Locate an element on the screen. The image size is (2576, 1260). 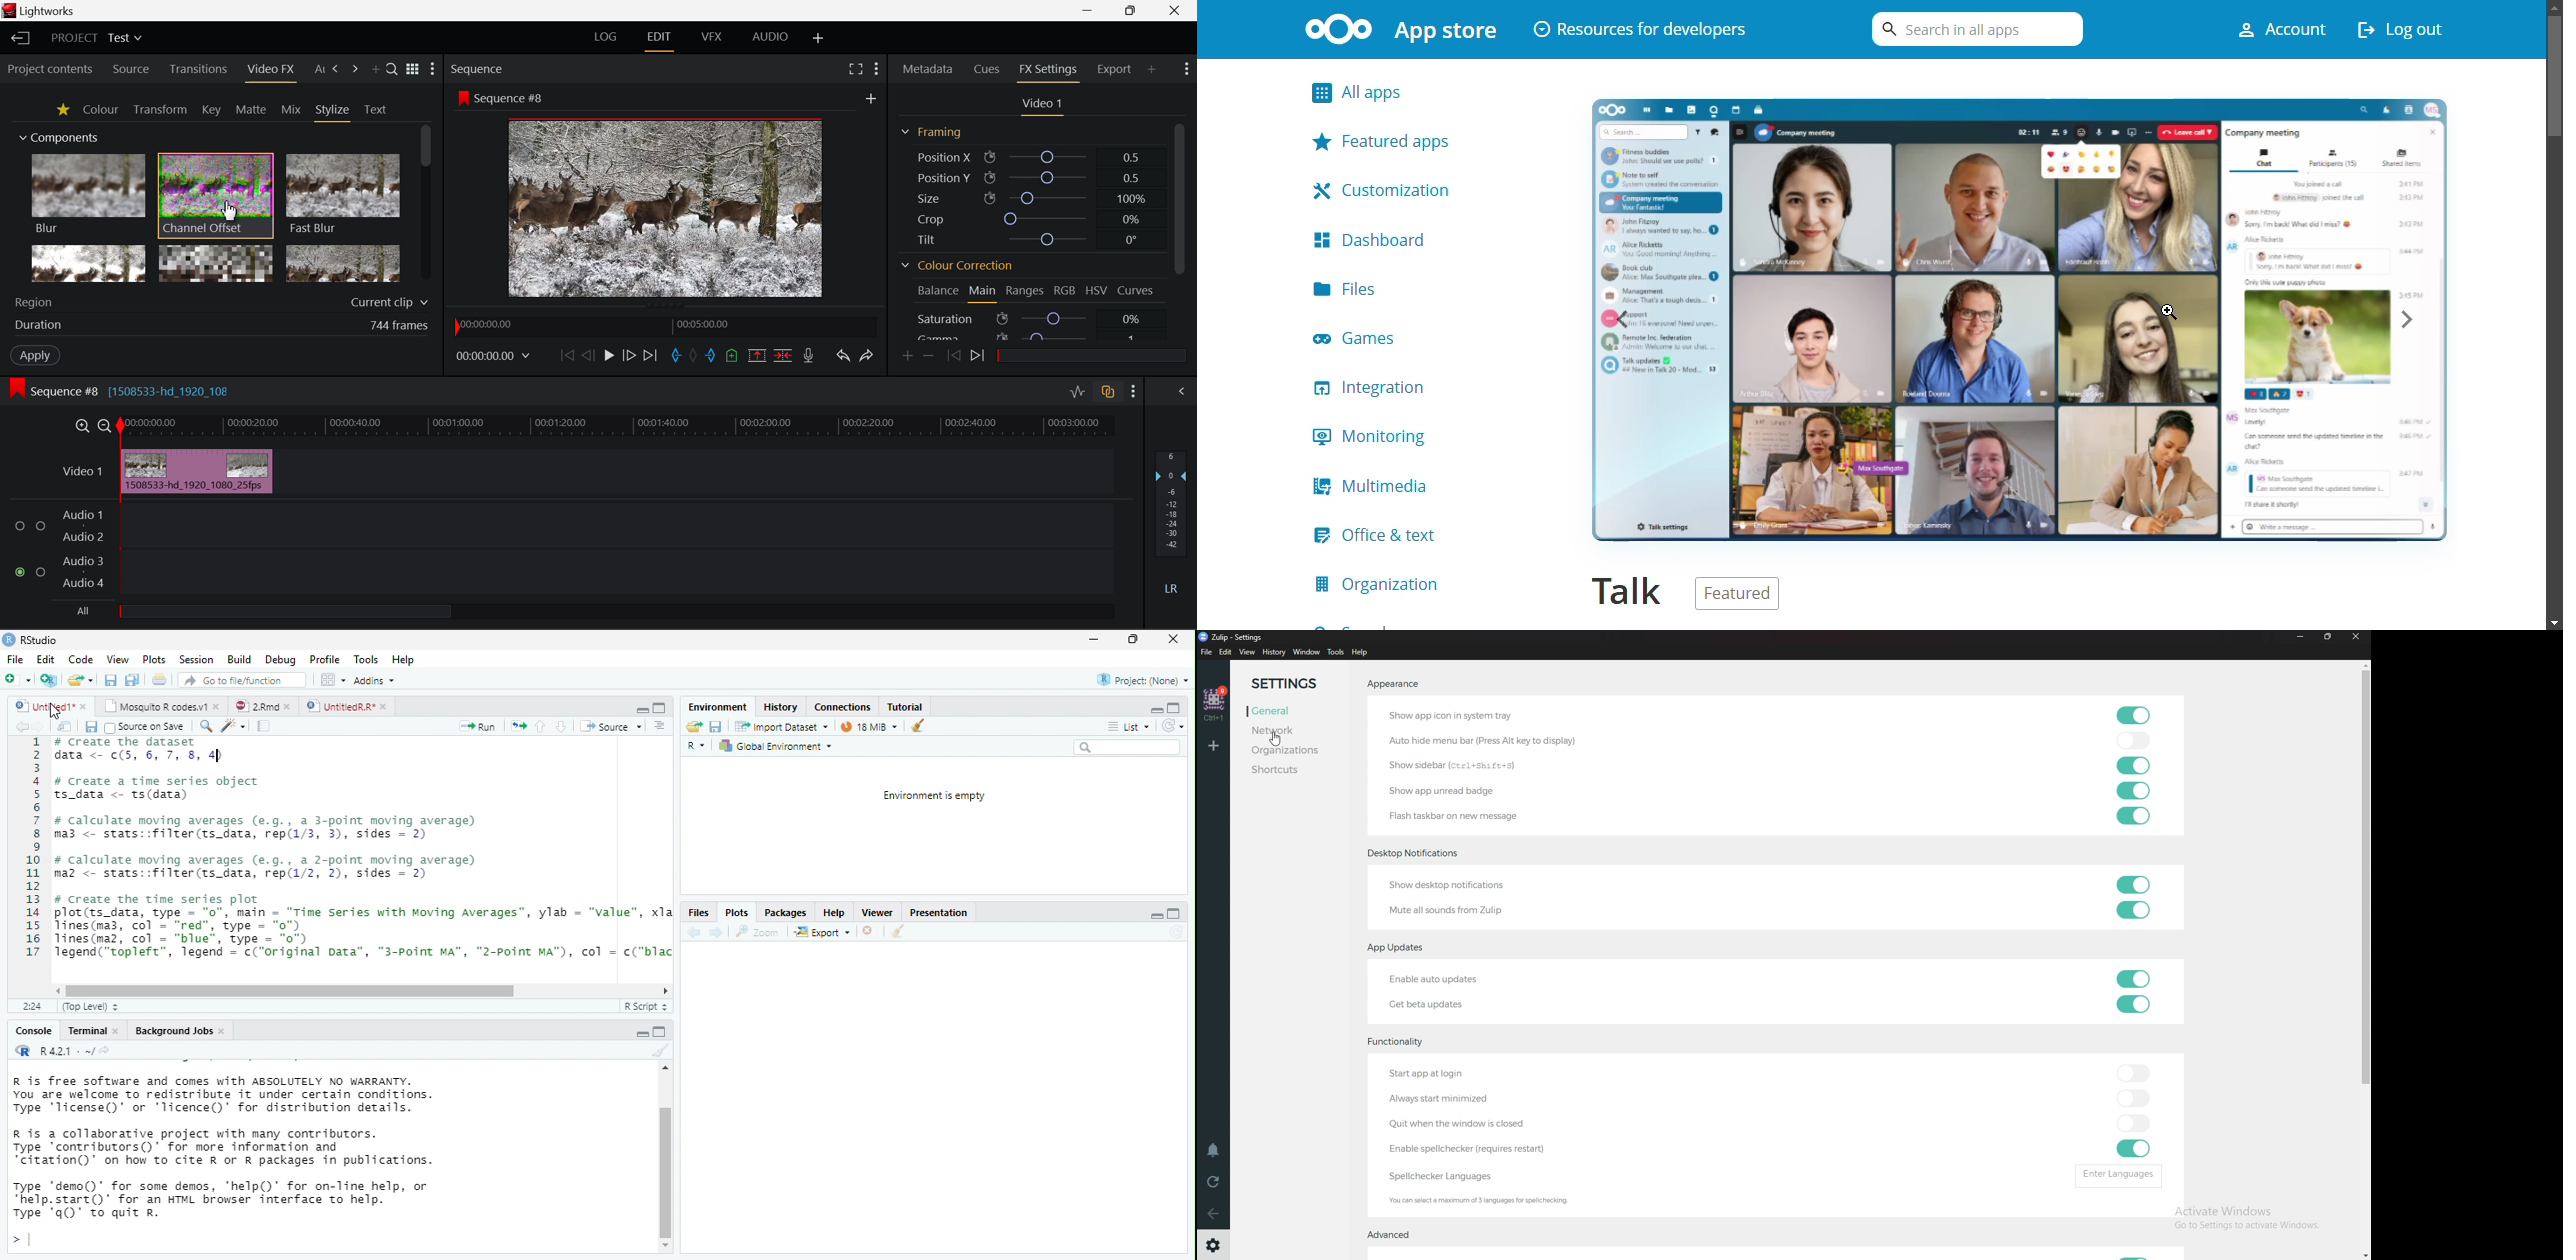
Edit is located at coordinates (1226, 653).